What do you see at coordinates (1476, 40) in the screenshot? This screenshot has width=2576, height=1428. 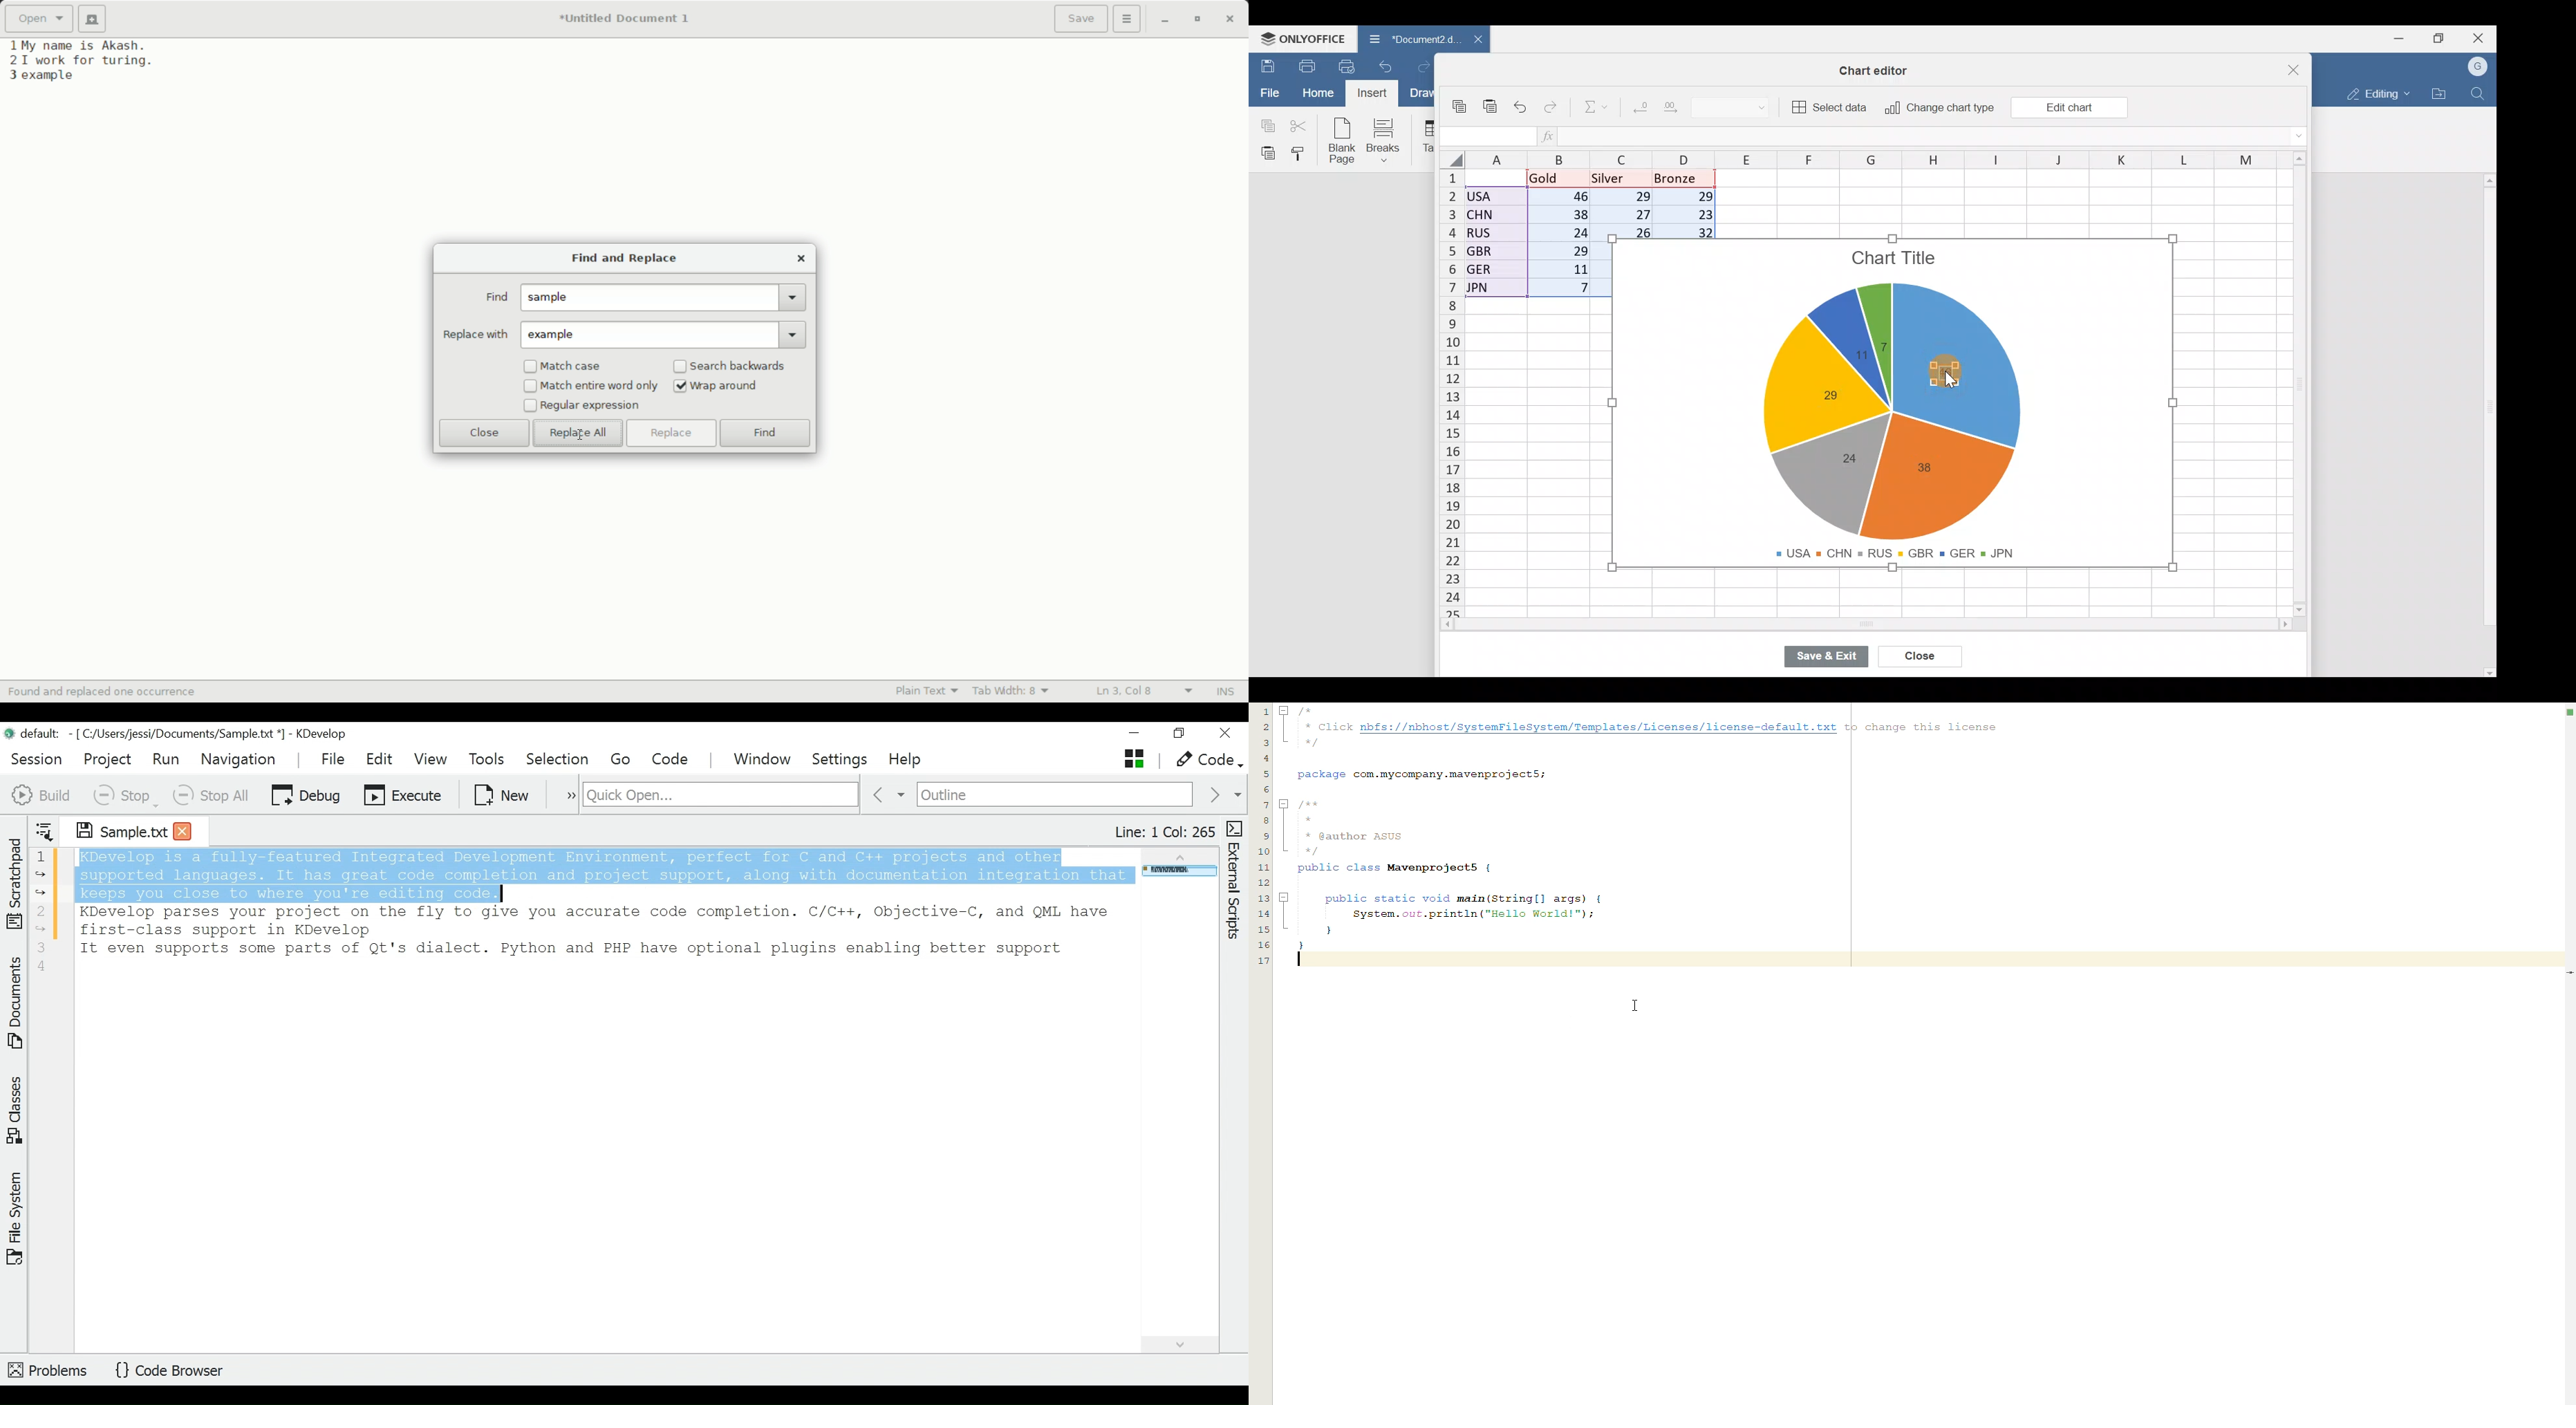 I see `Close document` at bounding box center [1476, 40].